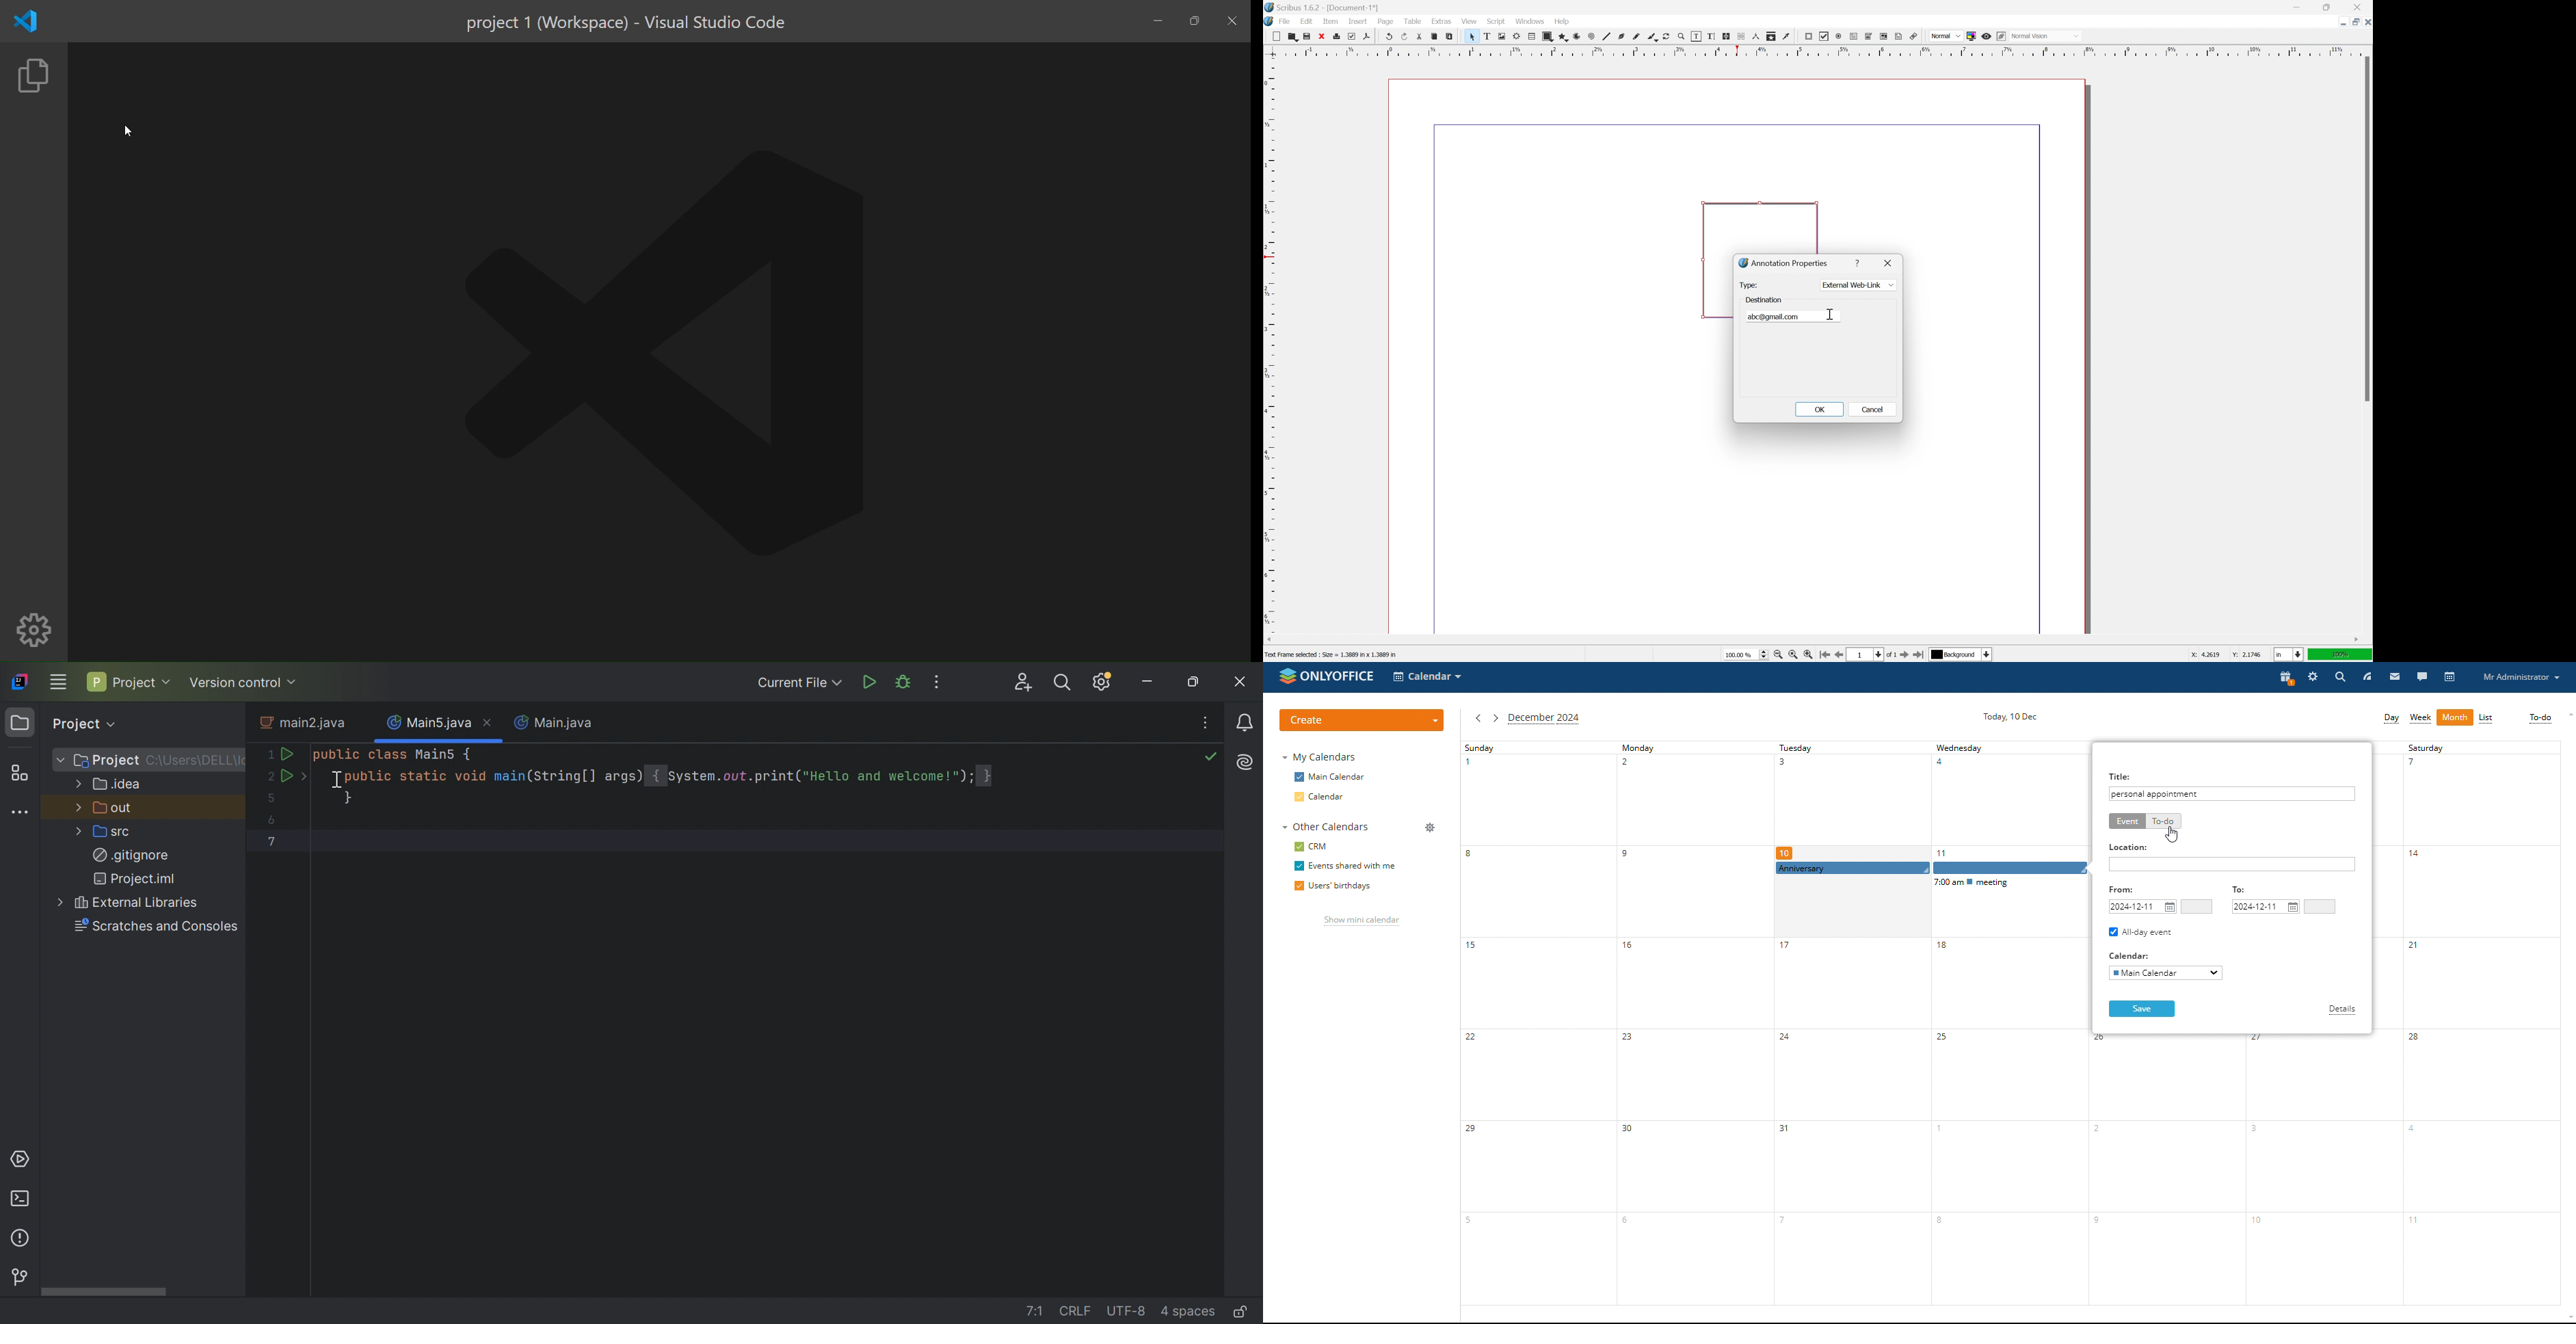 This screenshot has height=1344, width=2576. Describe the element at coordinates (1193, 22) in the screenshot. I see `maximize` at that location.